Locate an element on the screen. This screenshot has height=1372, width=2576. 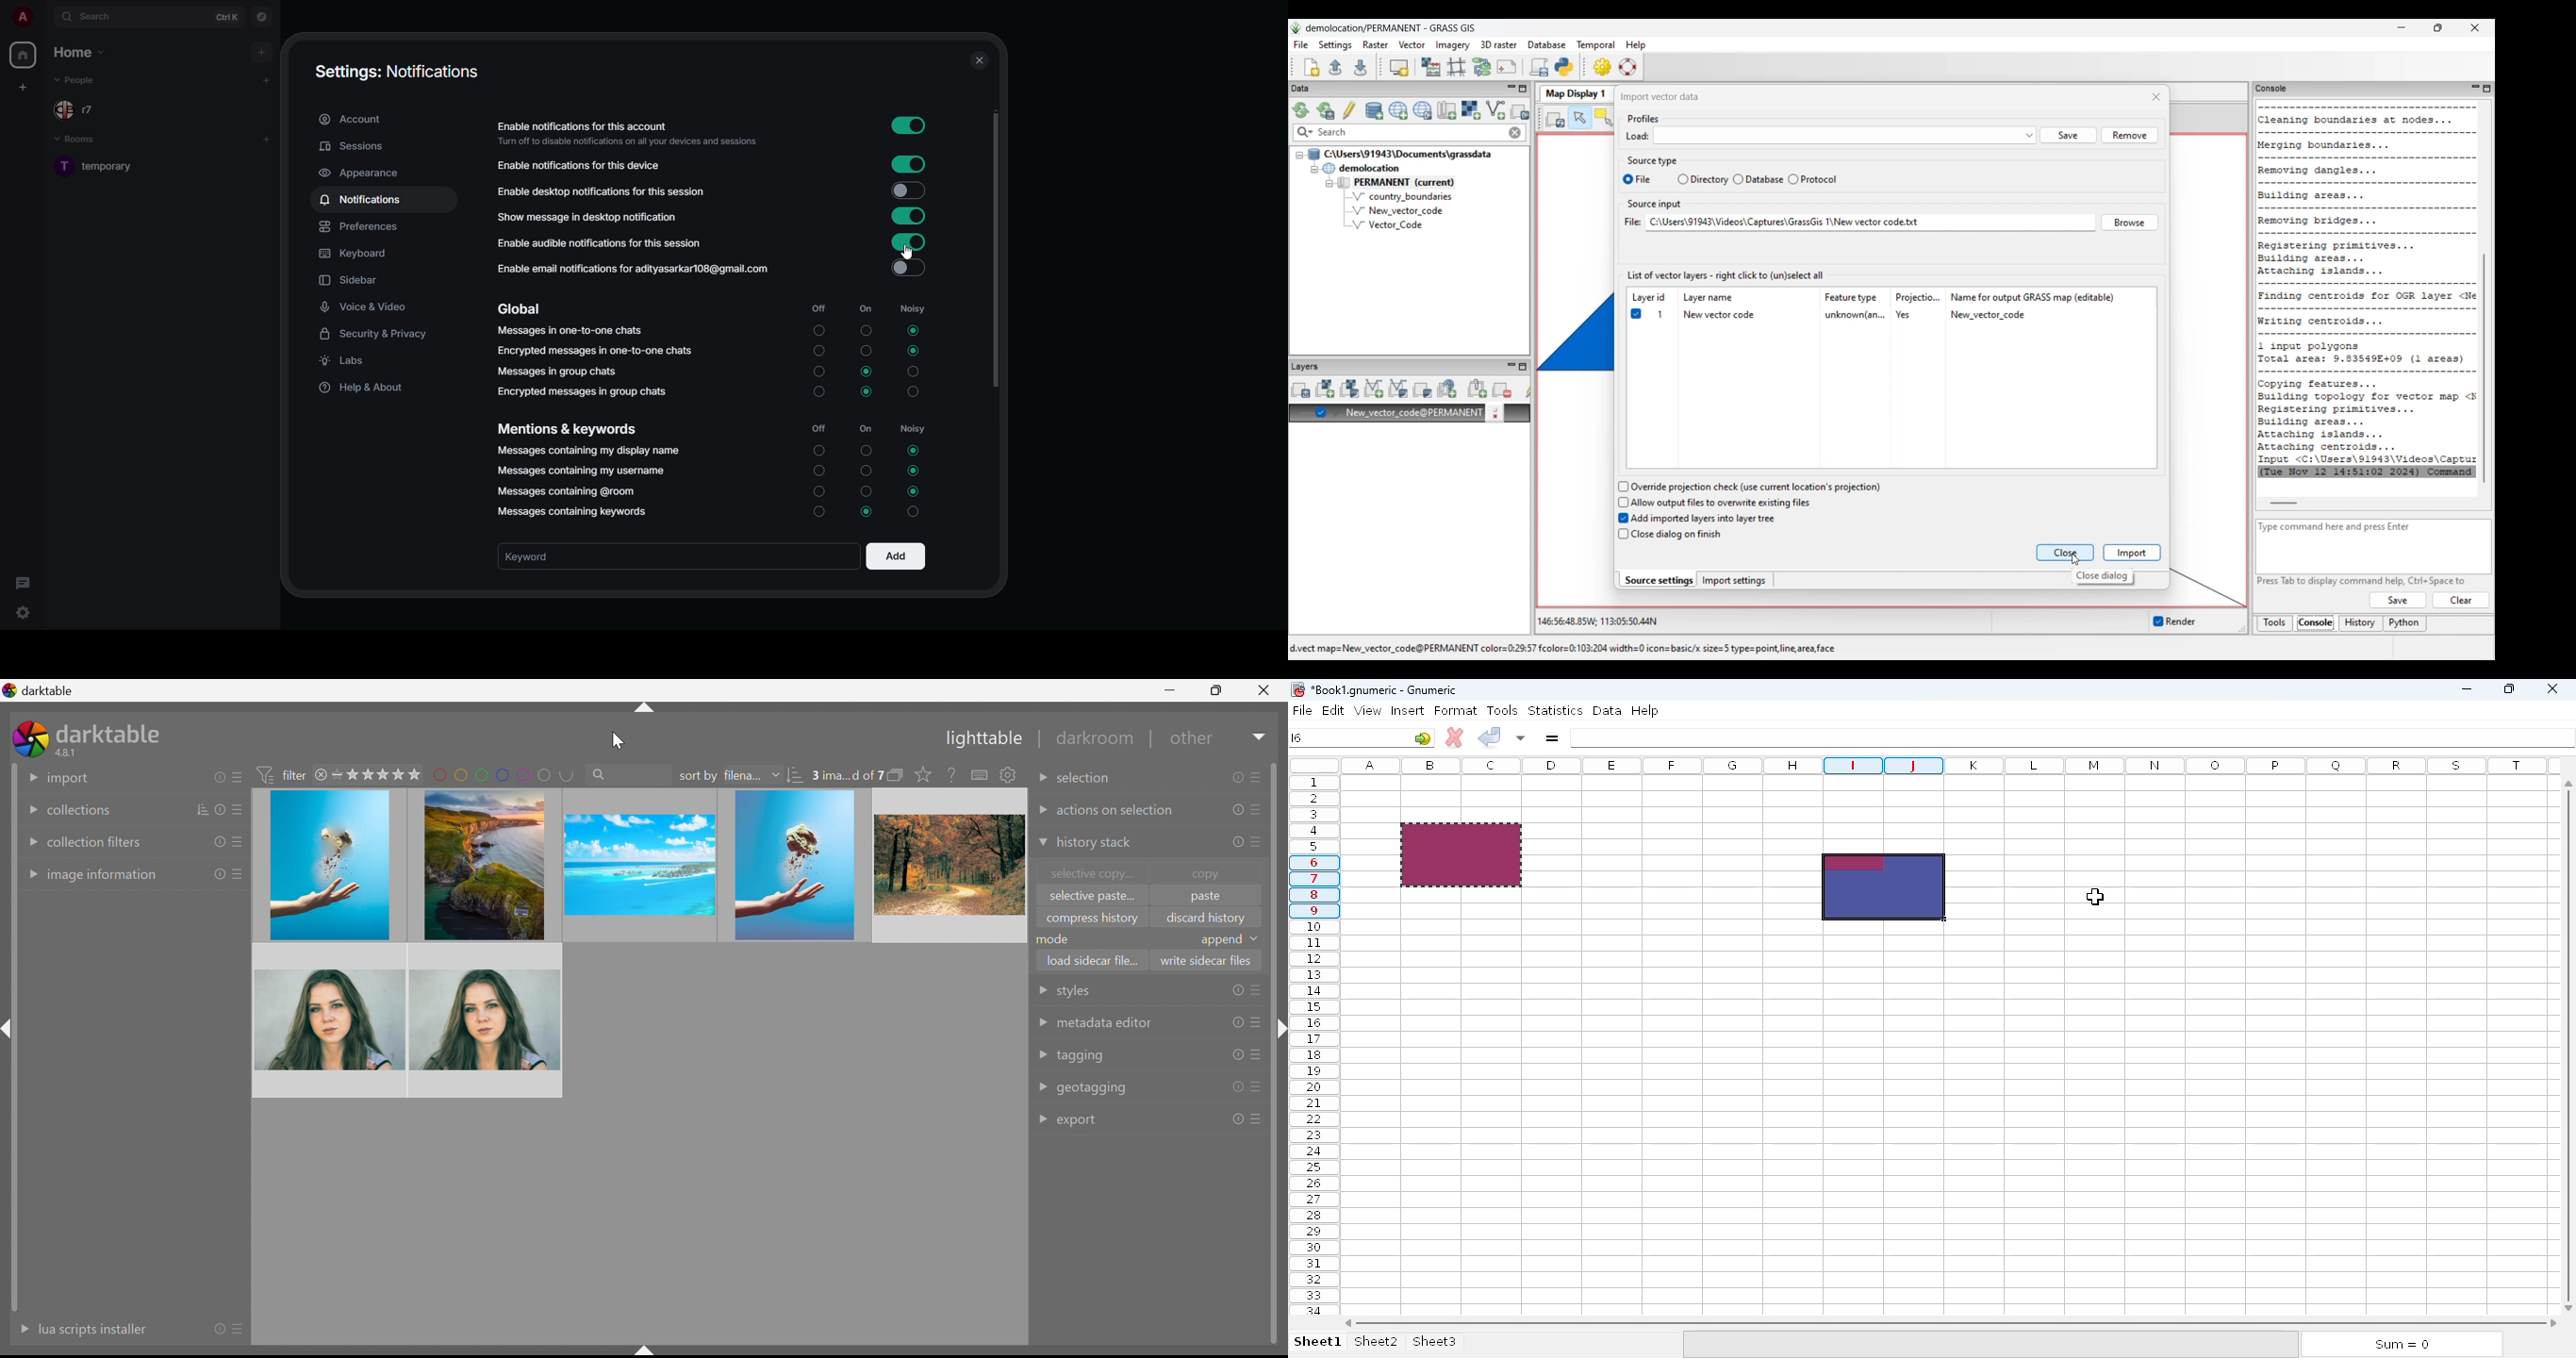
Type command here and press Enter is located at coordinates (2343, 527).